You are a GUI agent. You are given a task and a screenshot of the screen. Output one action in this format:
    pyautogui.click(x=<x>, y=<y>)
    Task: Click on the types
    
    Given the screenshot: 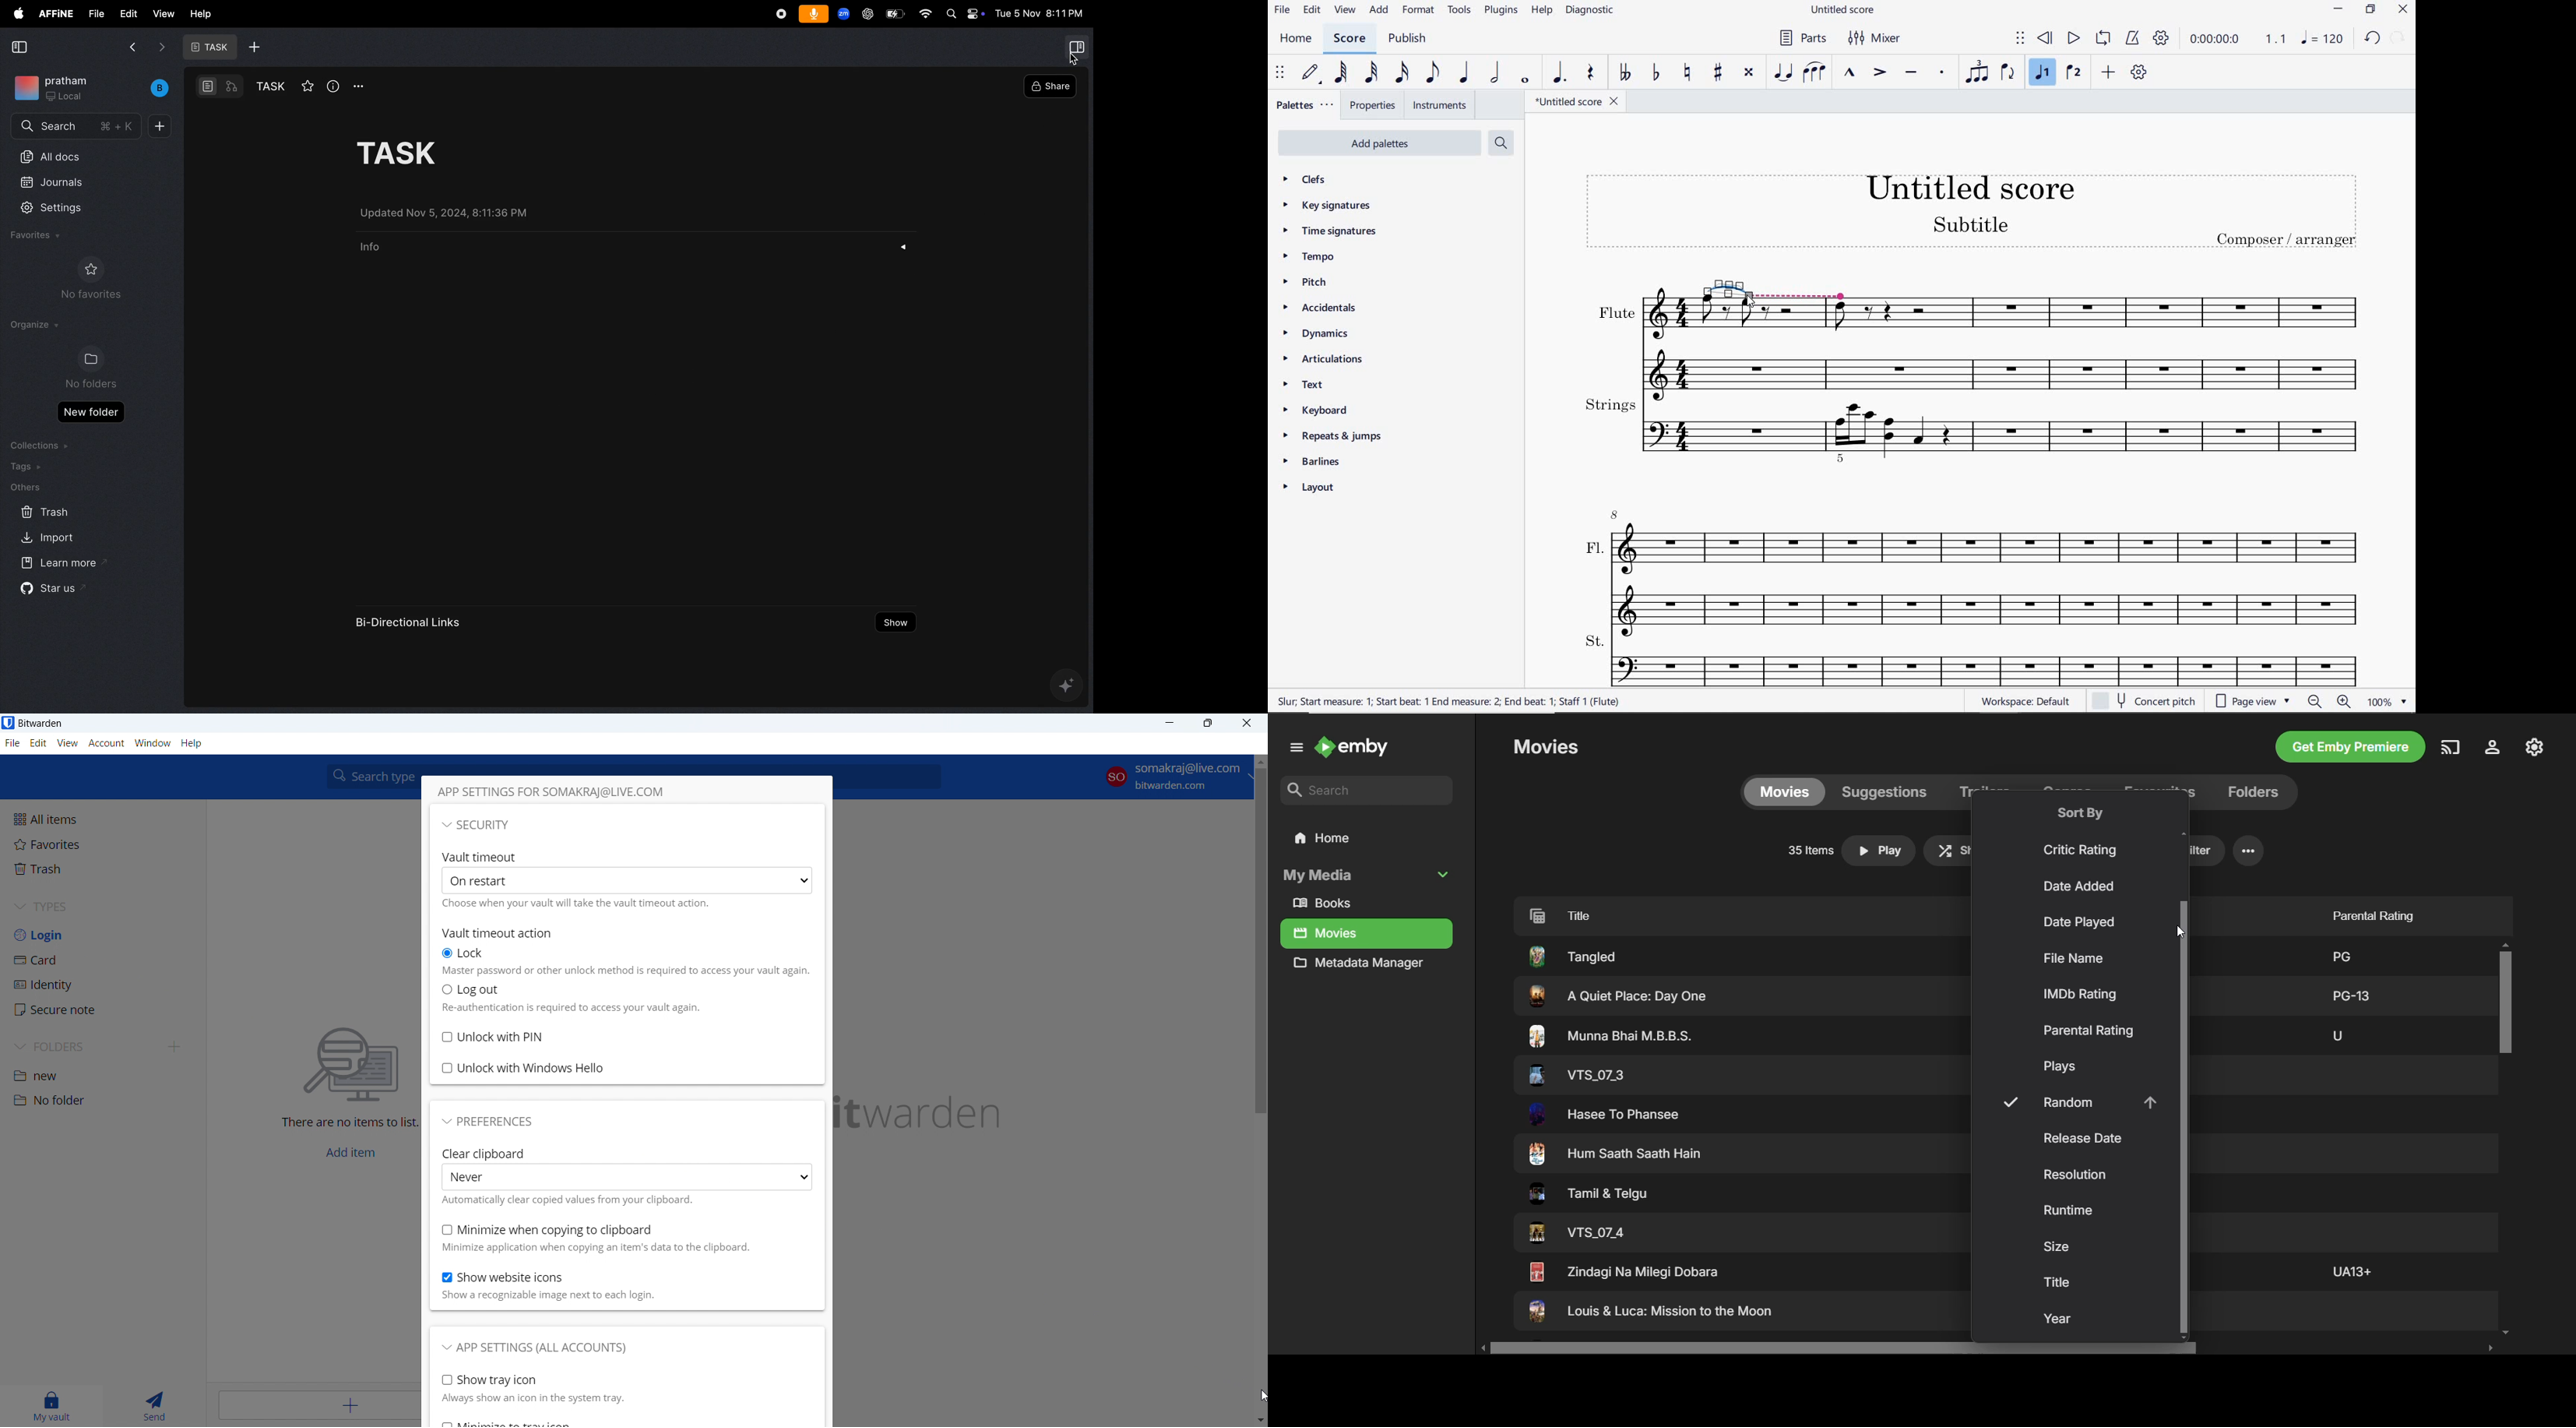 What is the action you would take?
    pyautogui.click(x=102, y=907)
    